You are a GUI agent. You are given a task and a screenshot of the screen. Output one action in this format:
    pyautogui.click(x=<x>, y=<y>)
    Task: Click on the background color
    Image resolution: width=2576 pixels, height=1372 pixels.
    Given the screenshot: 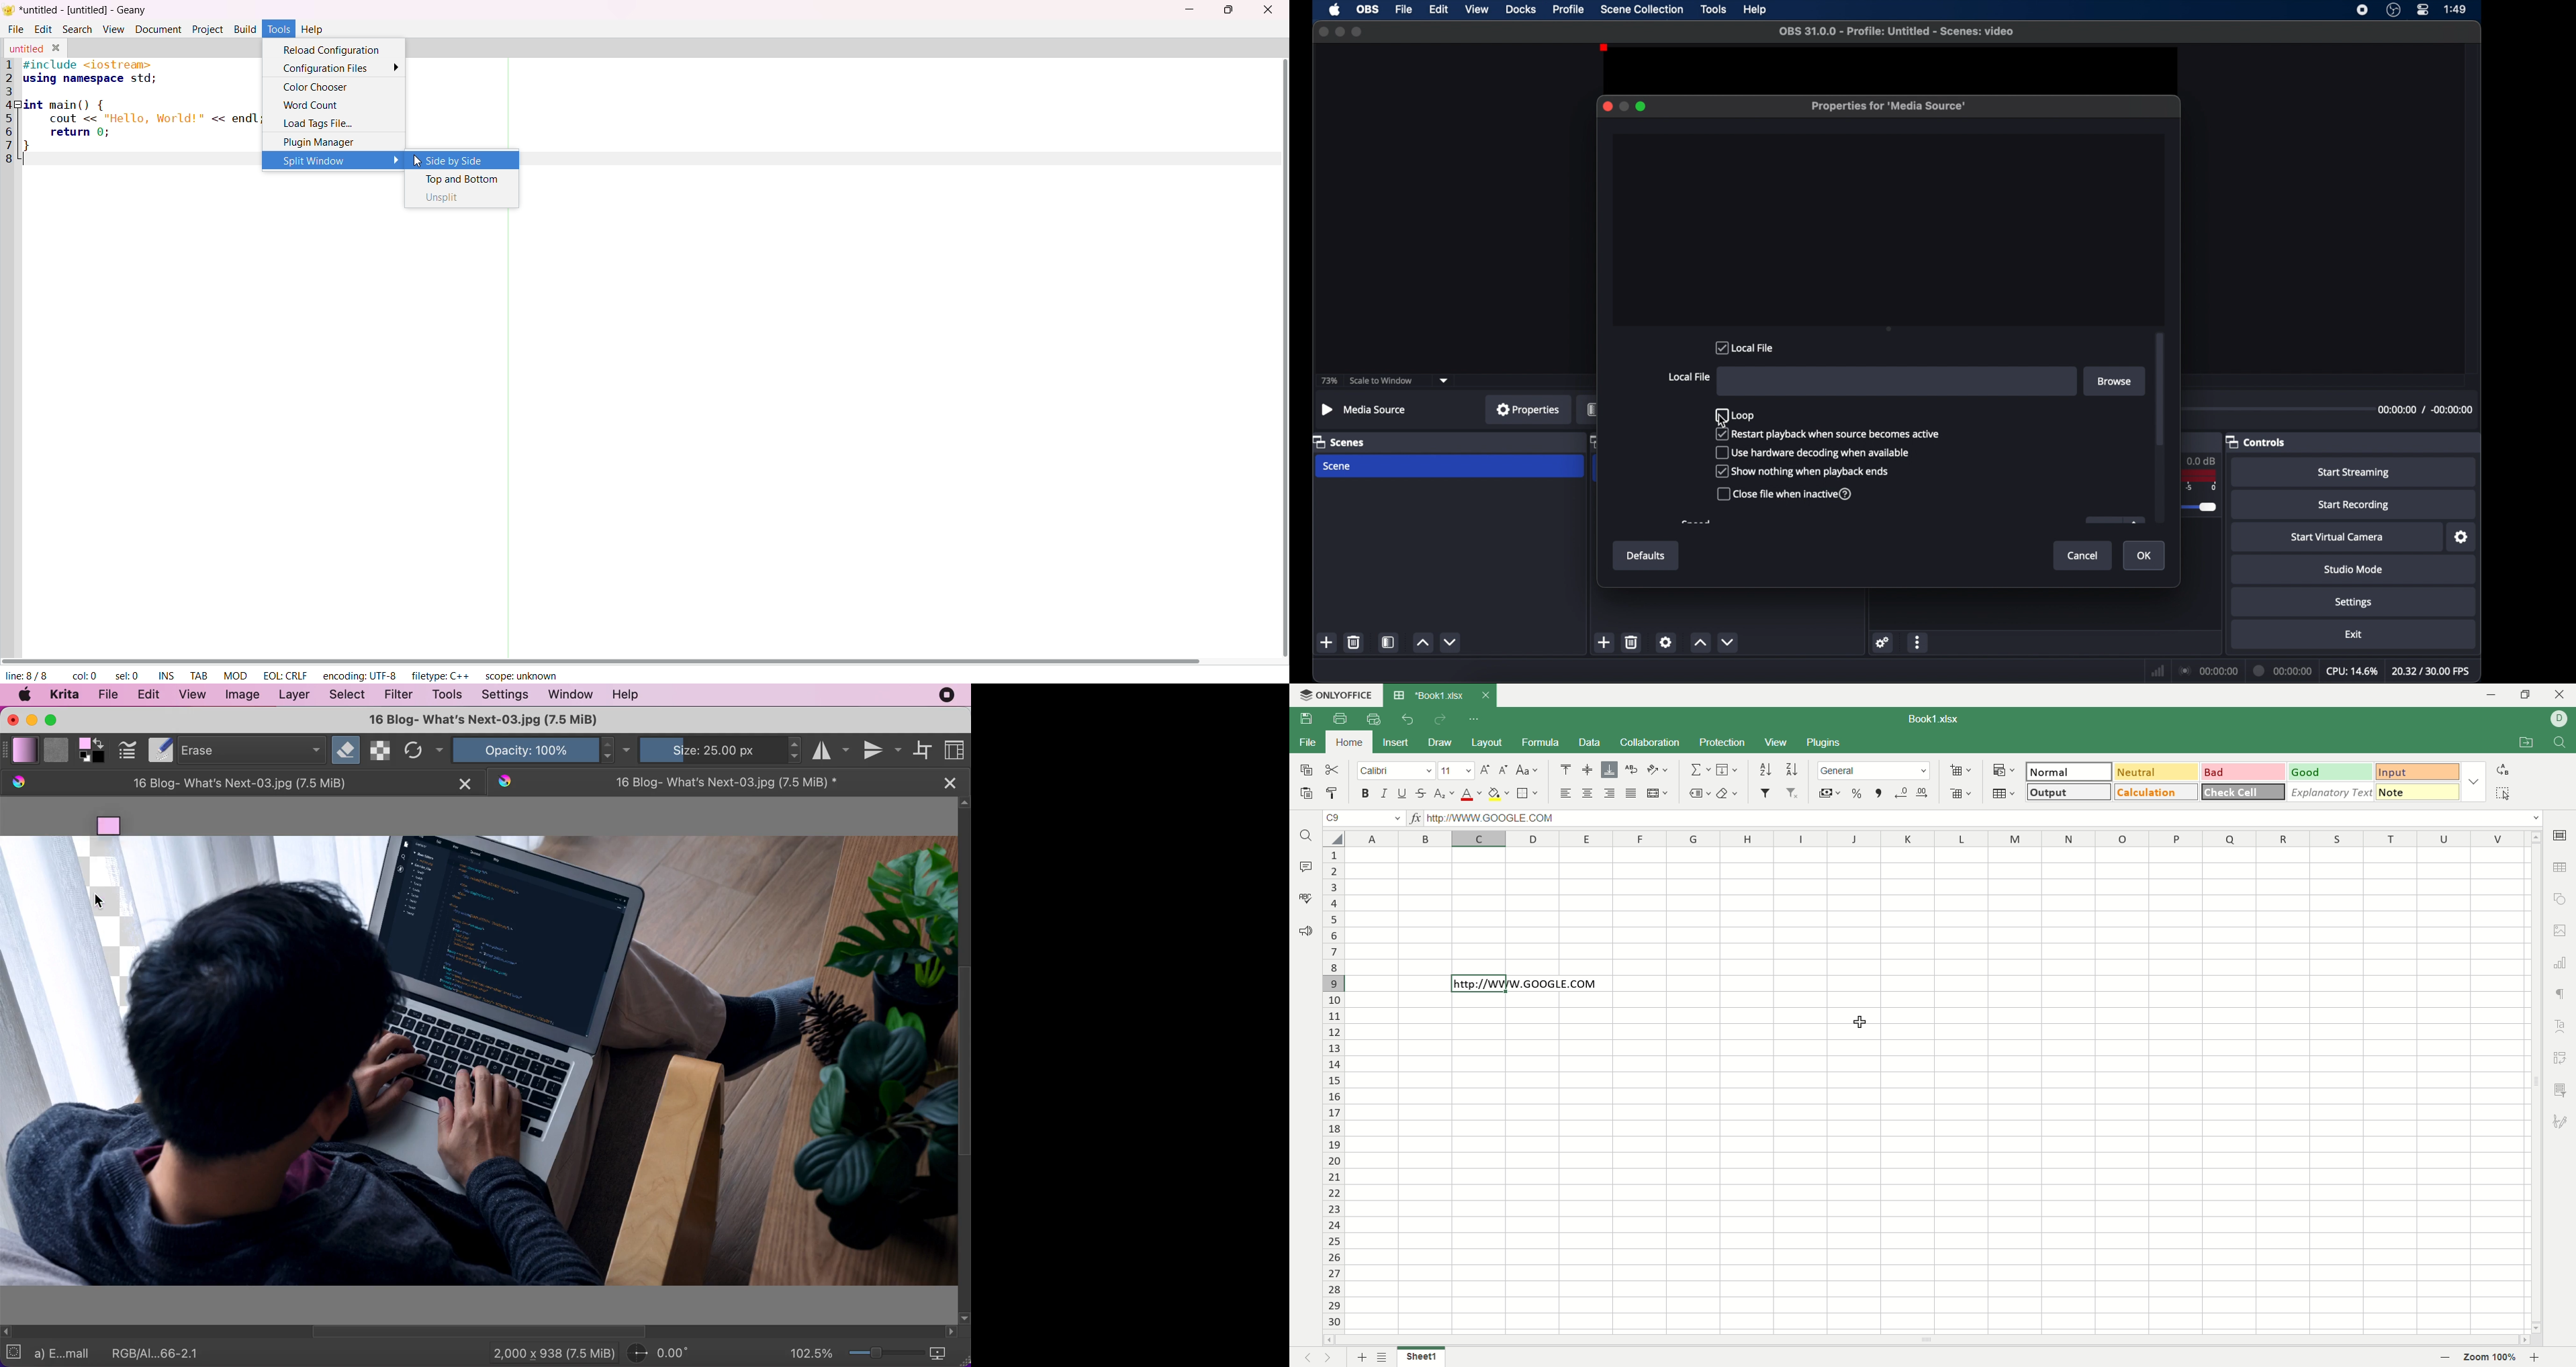 What is the action you would take?
    pyautogui.click(x=1498, y=793)
    